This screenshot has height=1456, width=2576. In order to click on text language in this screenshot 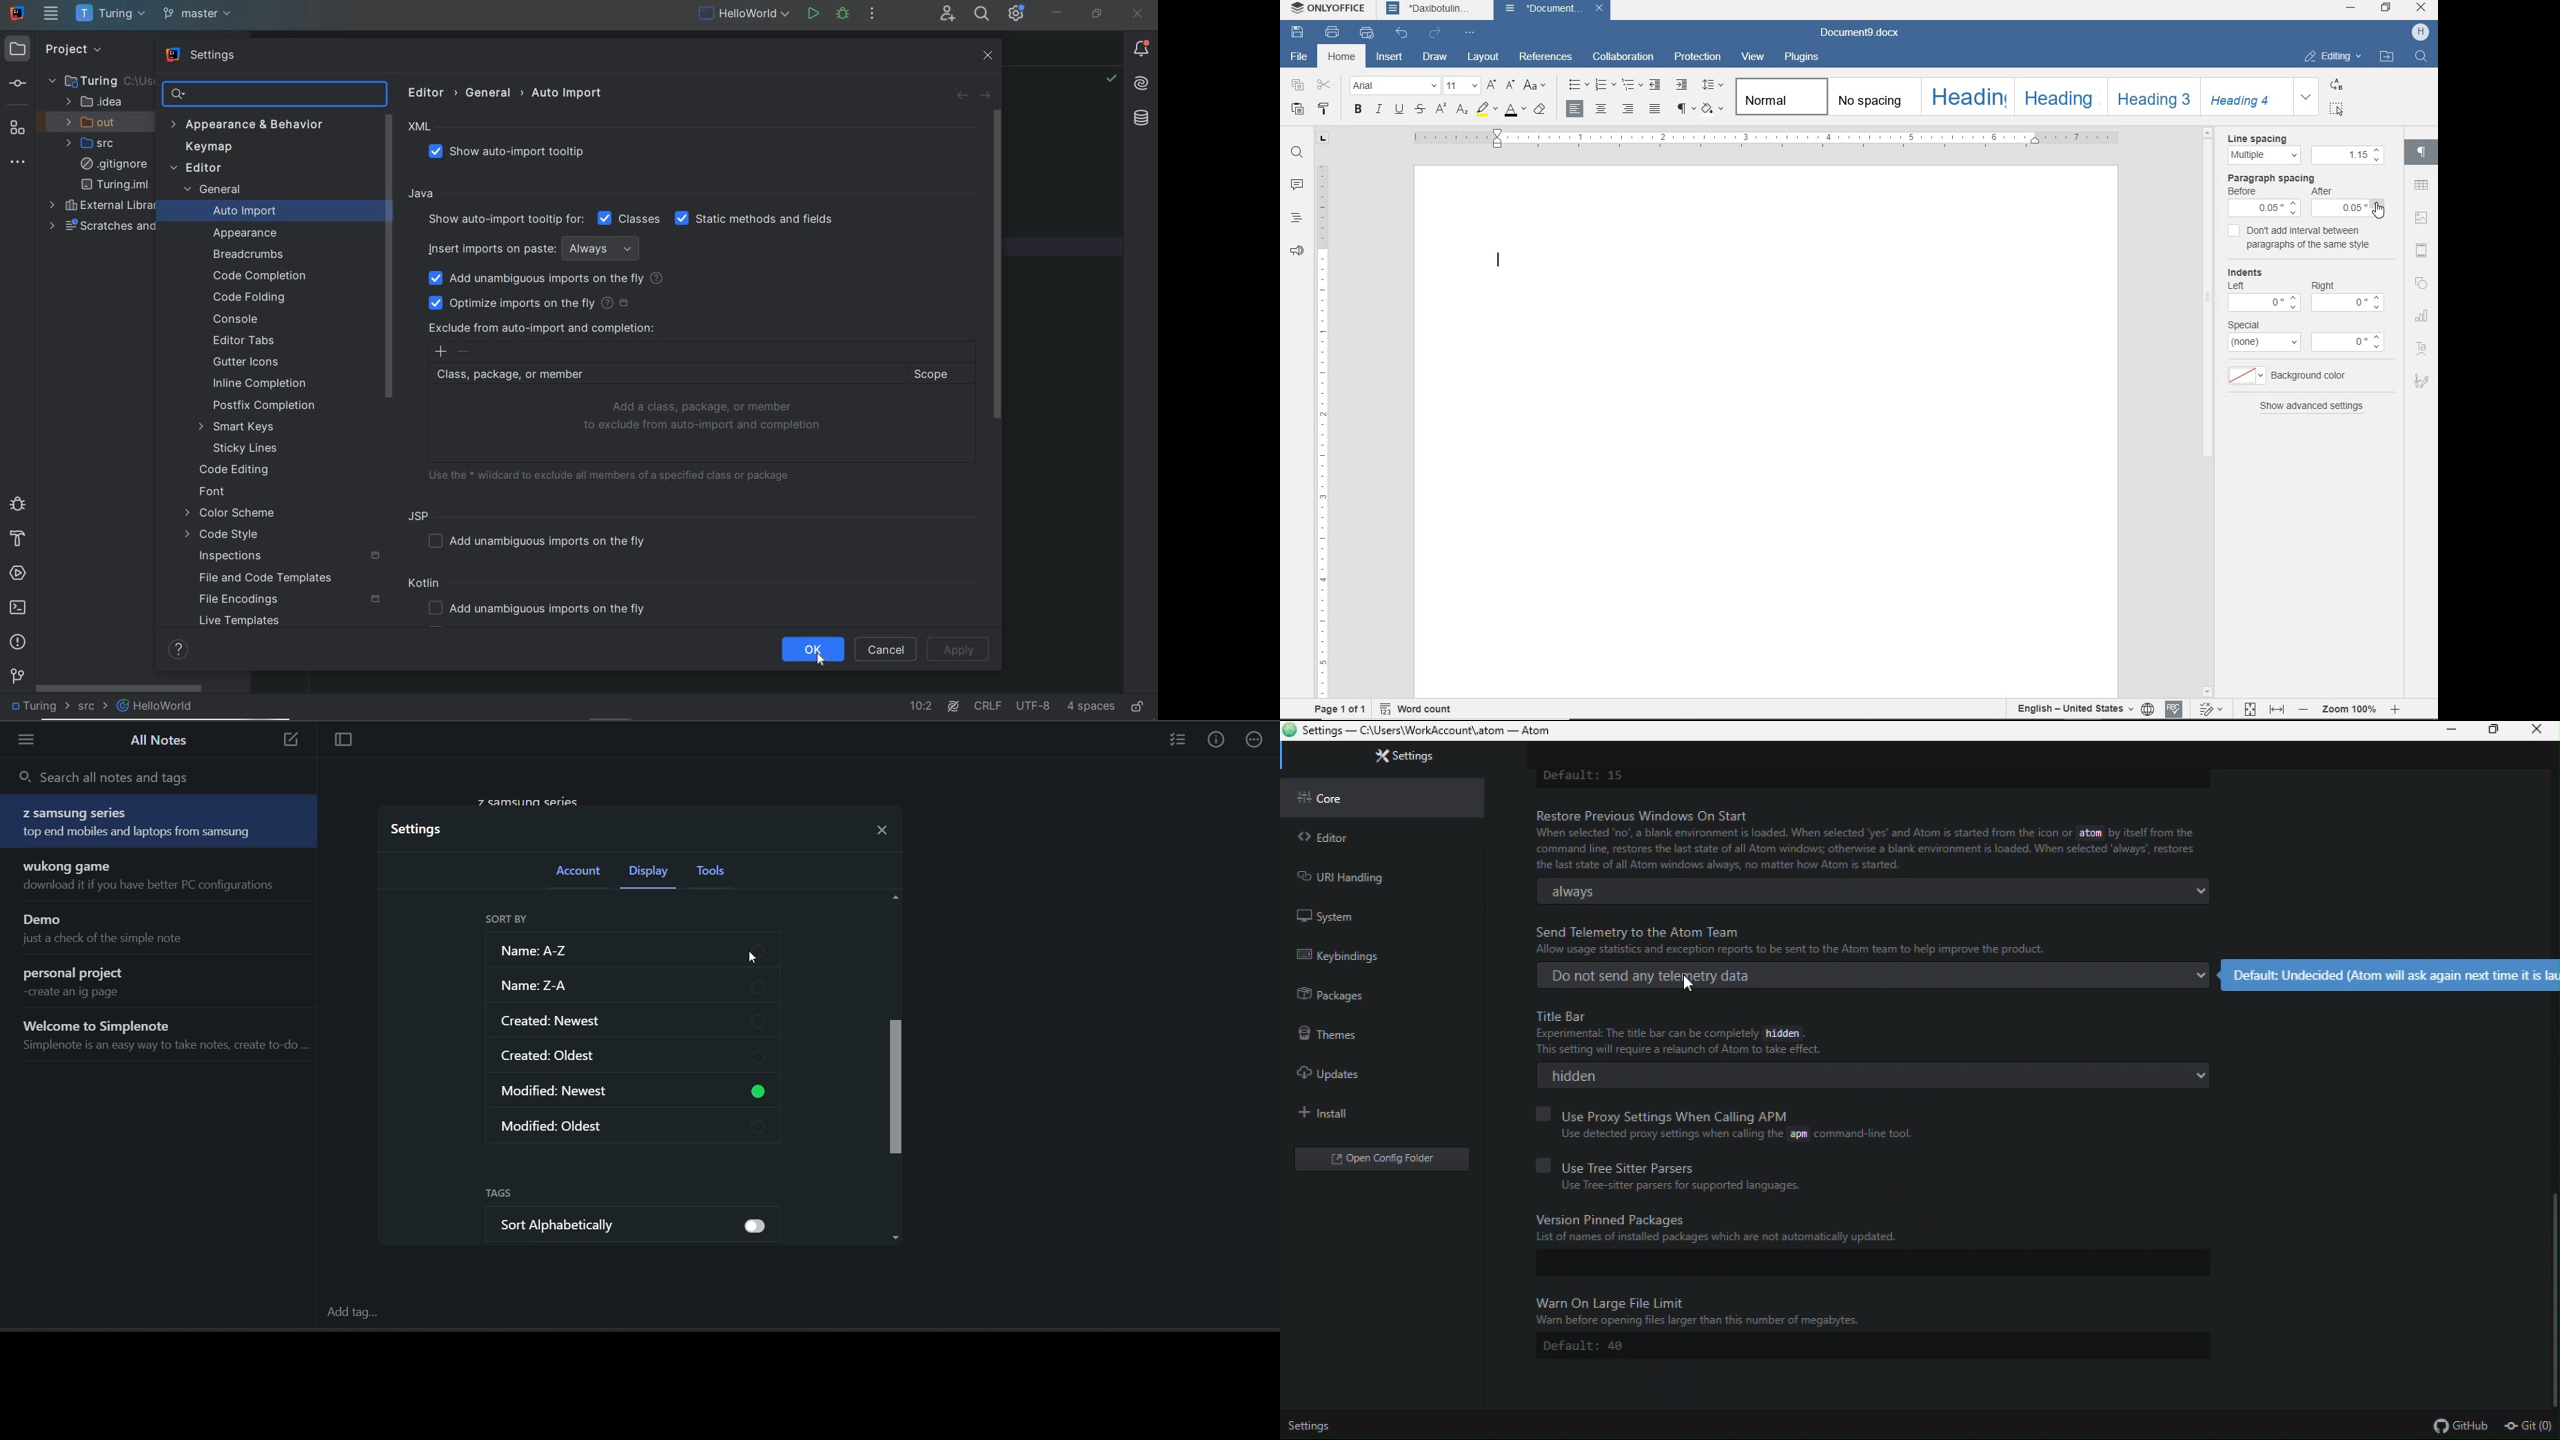, I will do `click(2072, 709)`.